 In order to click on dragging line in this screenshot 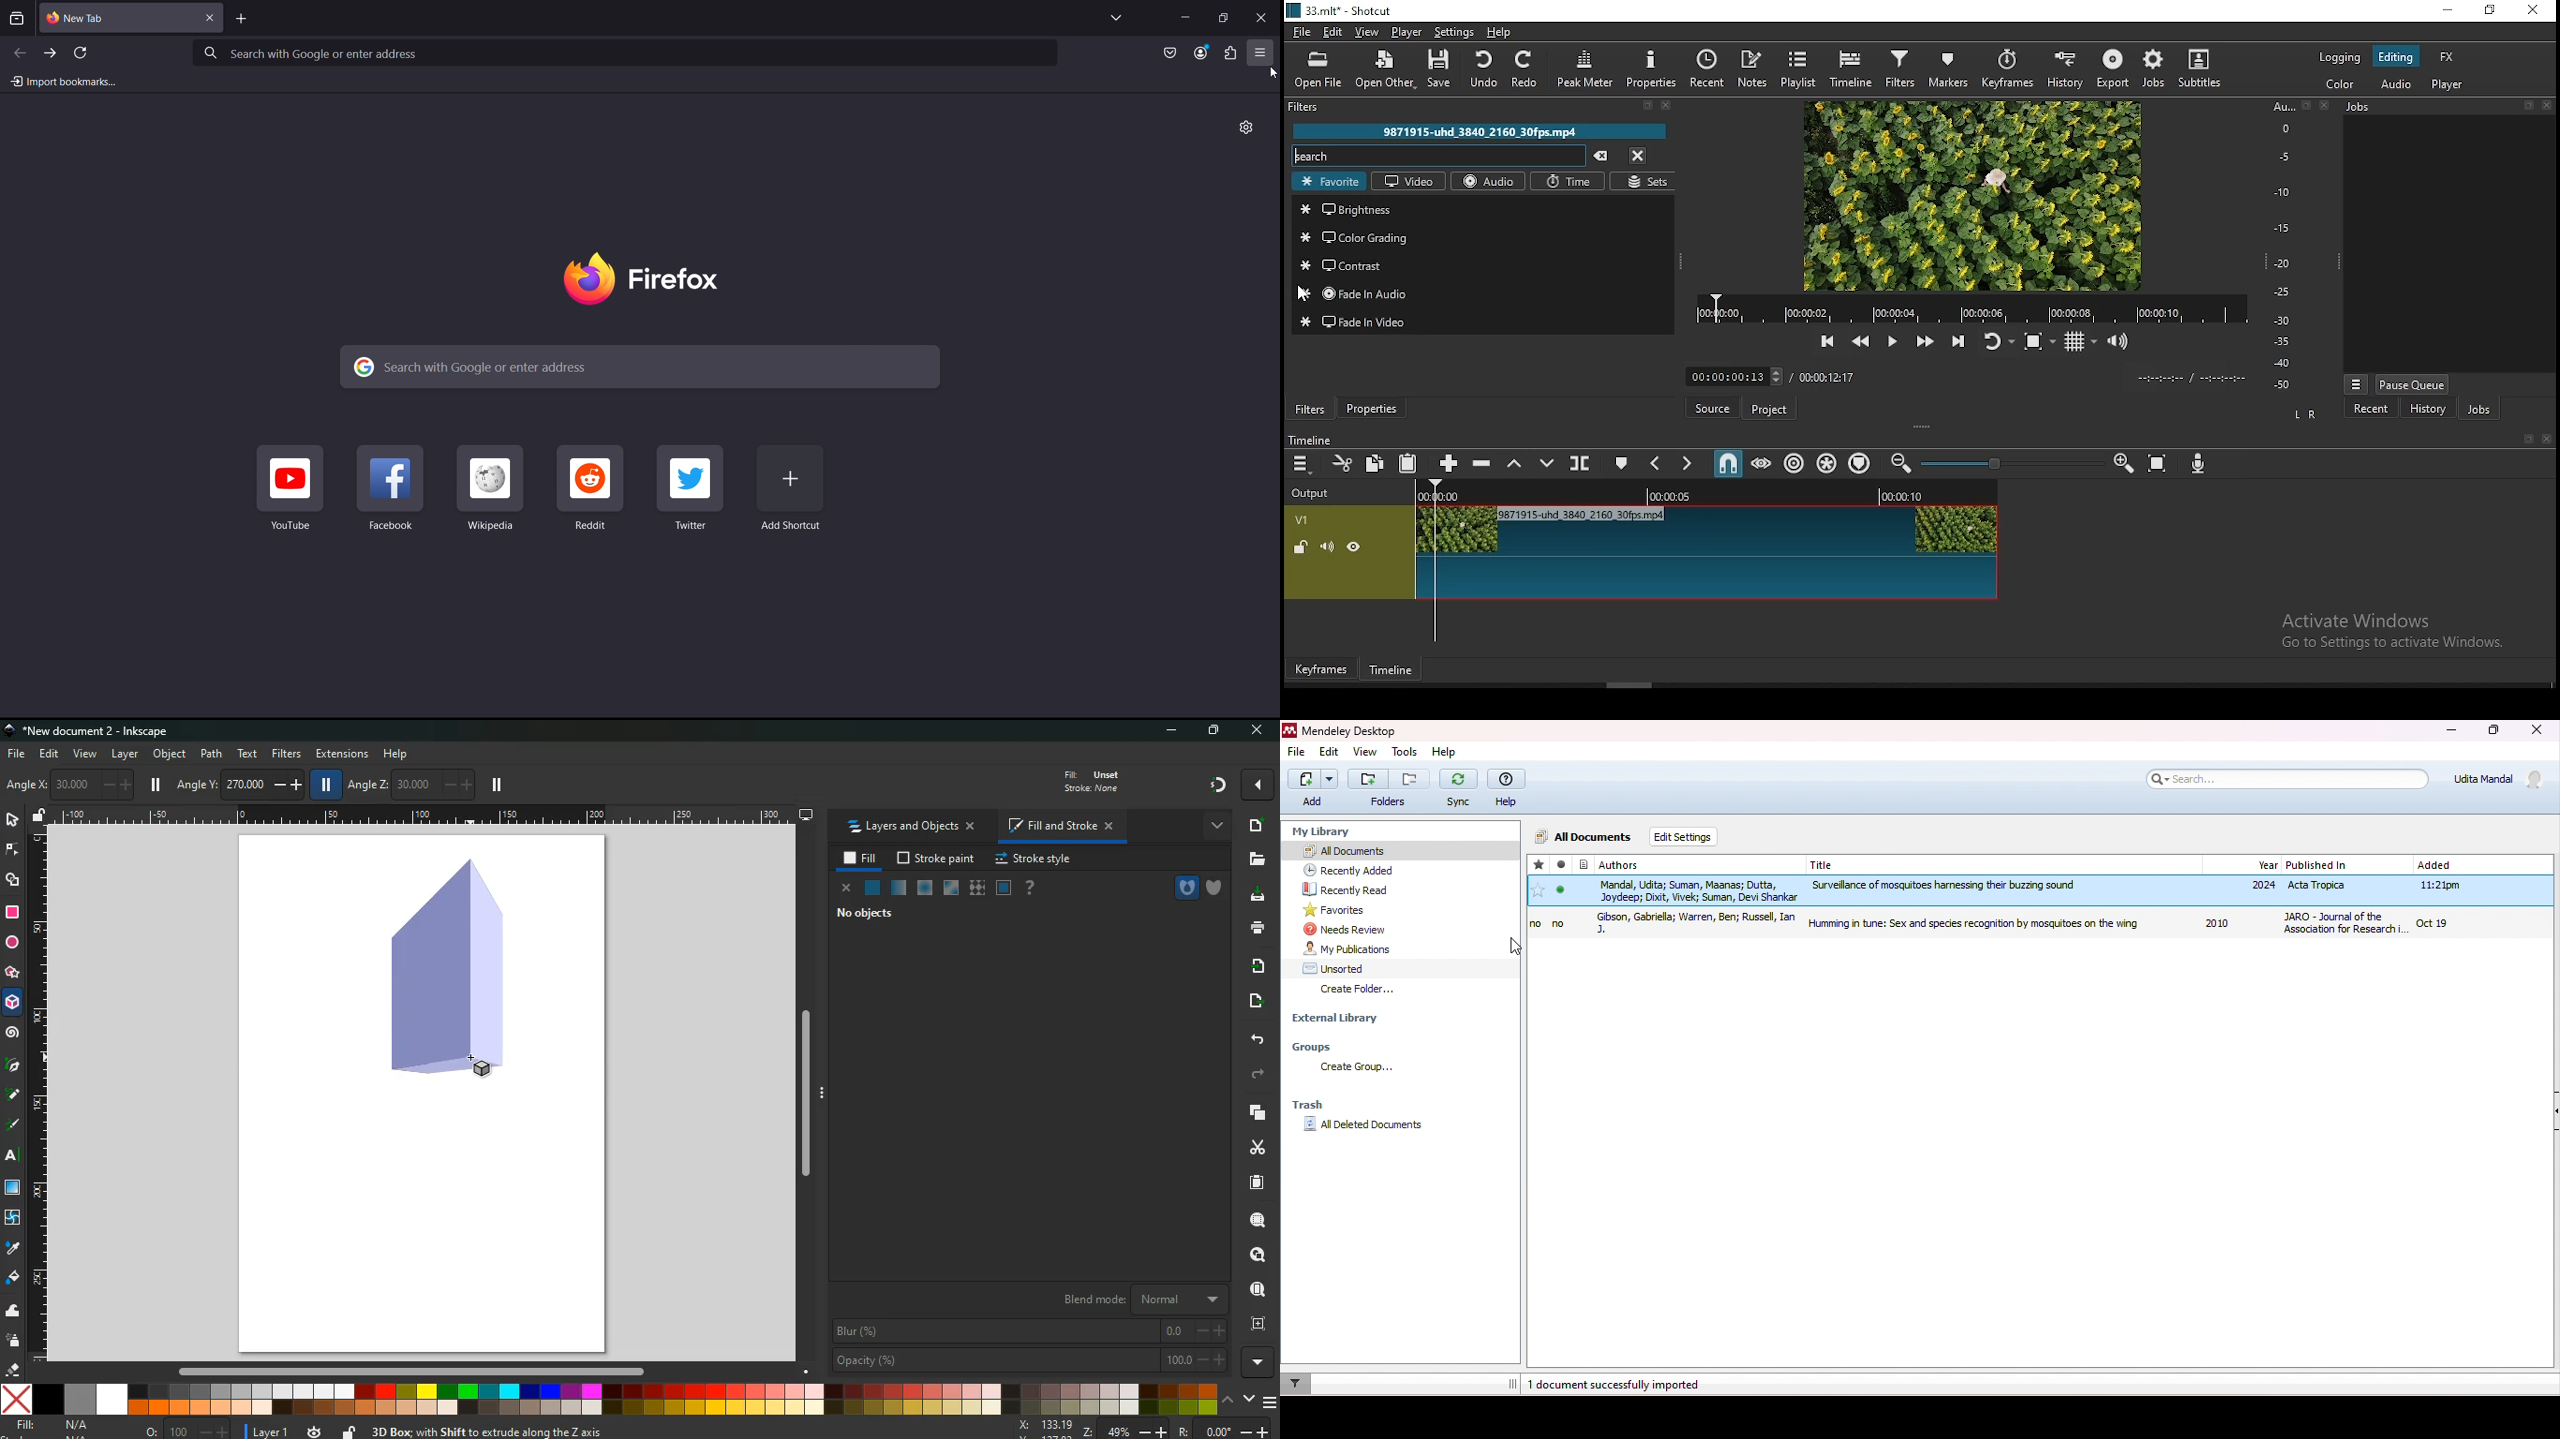, I will do `click(1512, 1384)`.